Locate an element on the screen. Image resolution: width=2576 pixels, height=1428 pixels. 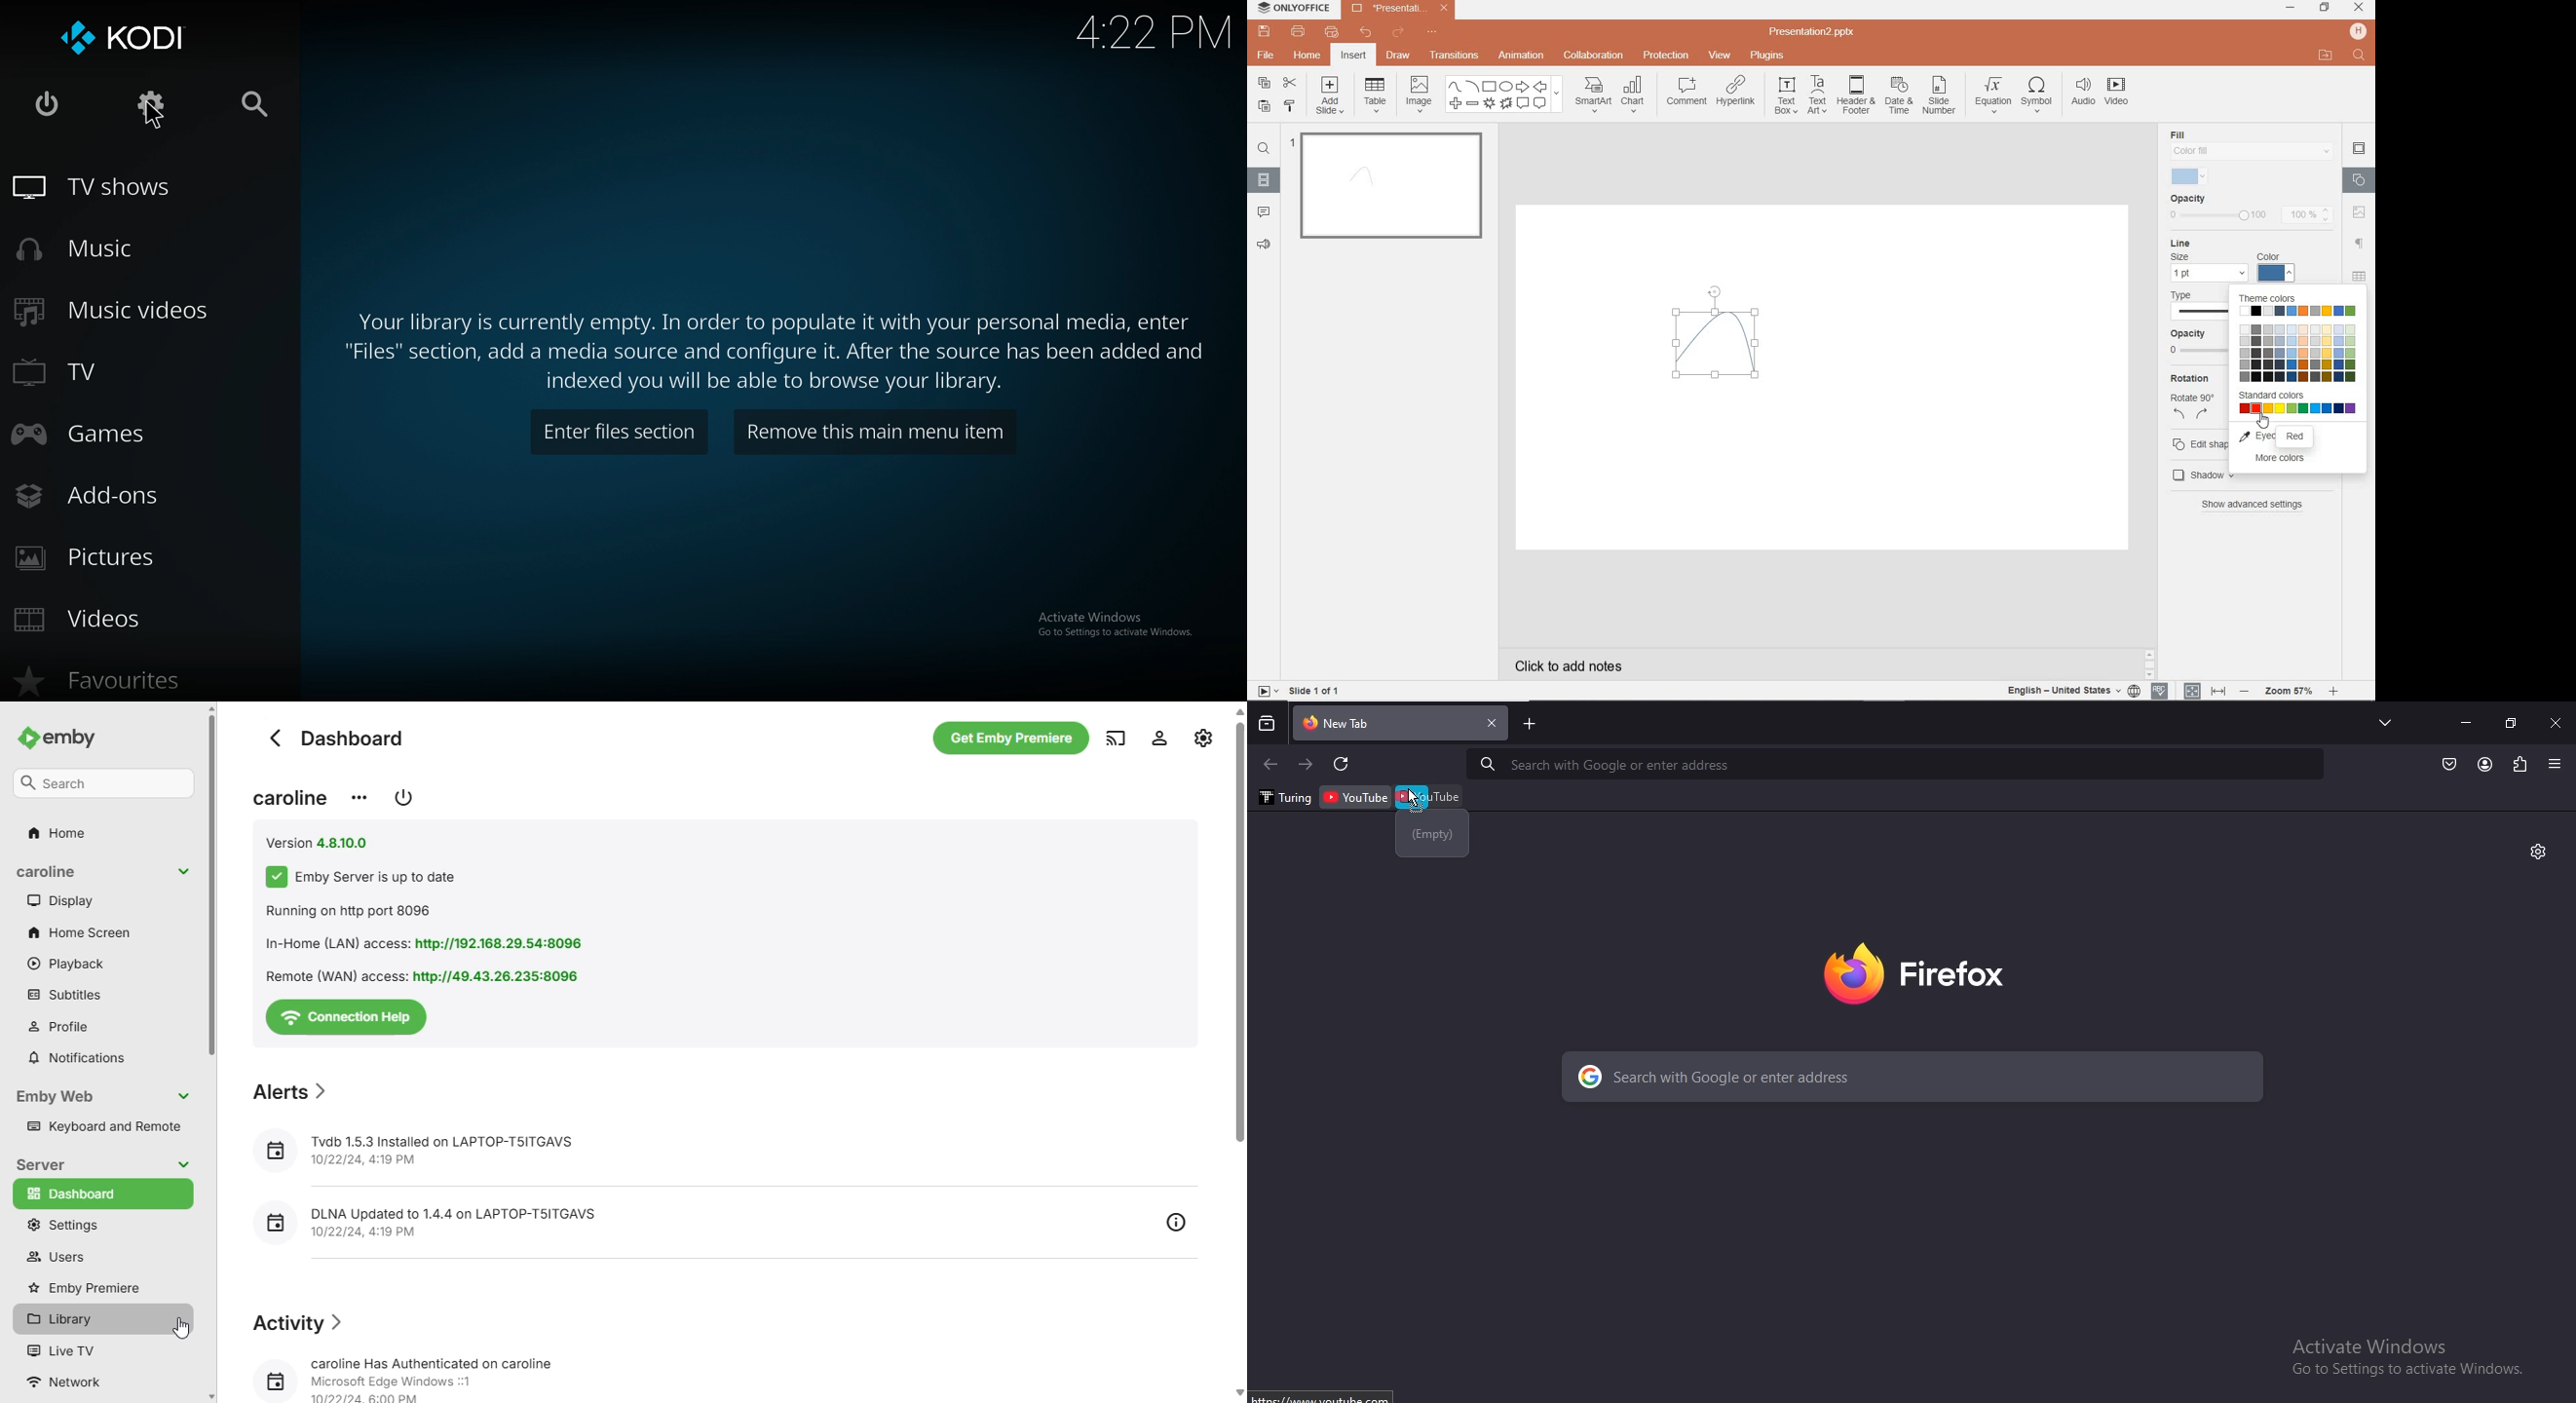
view settings menu is located at coordinates (2556, 763).